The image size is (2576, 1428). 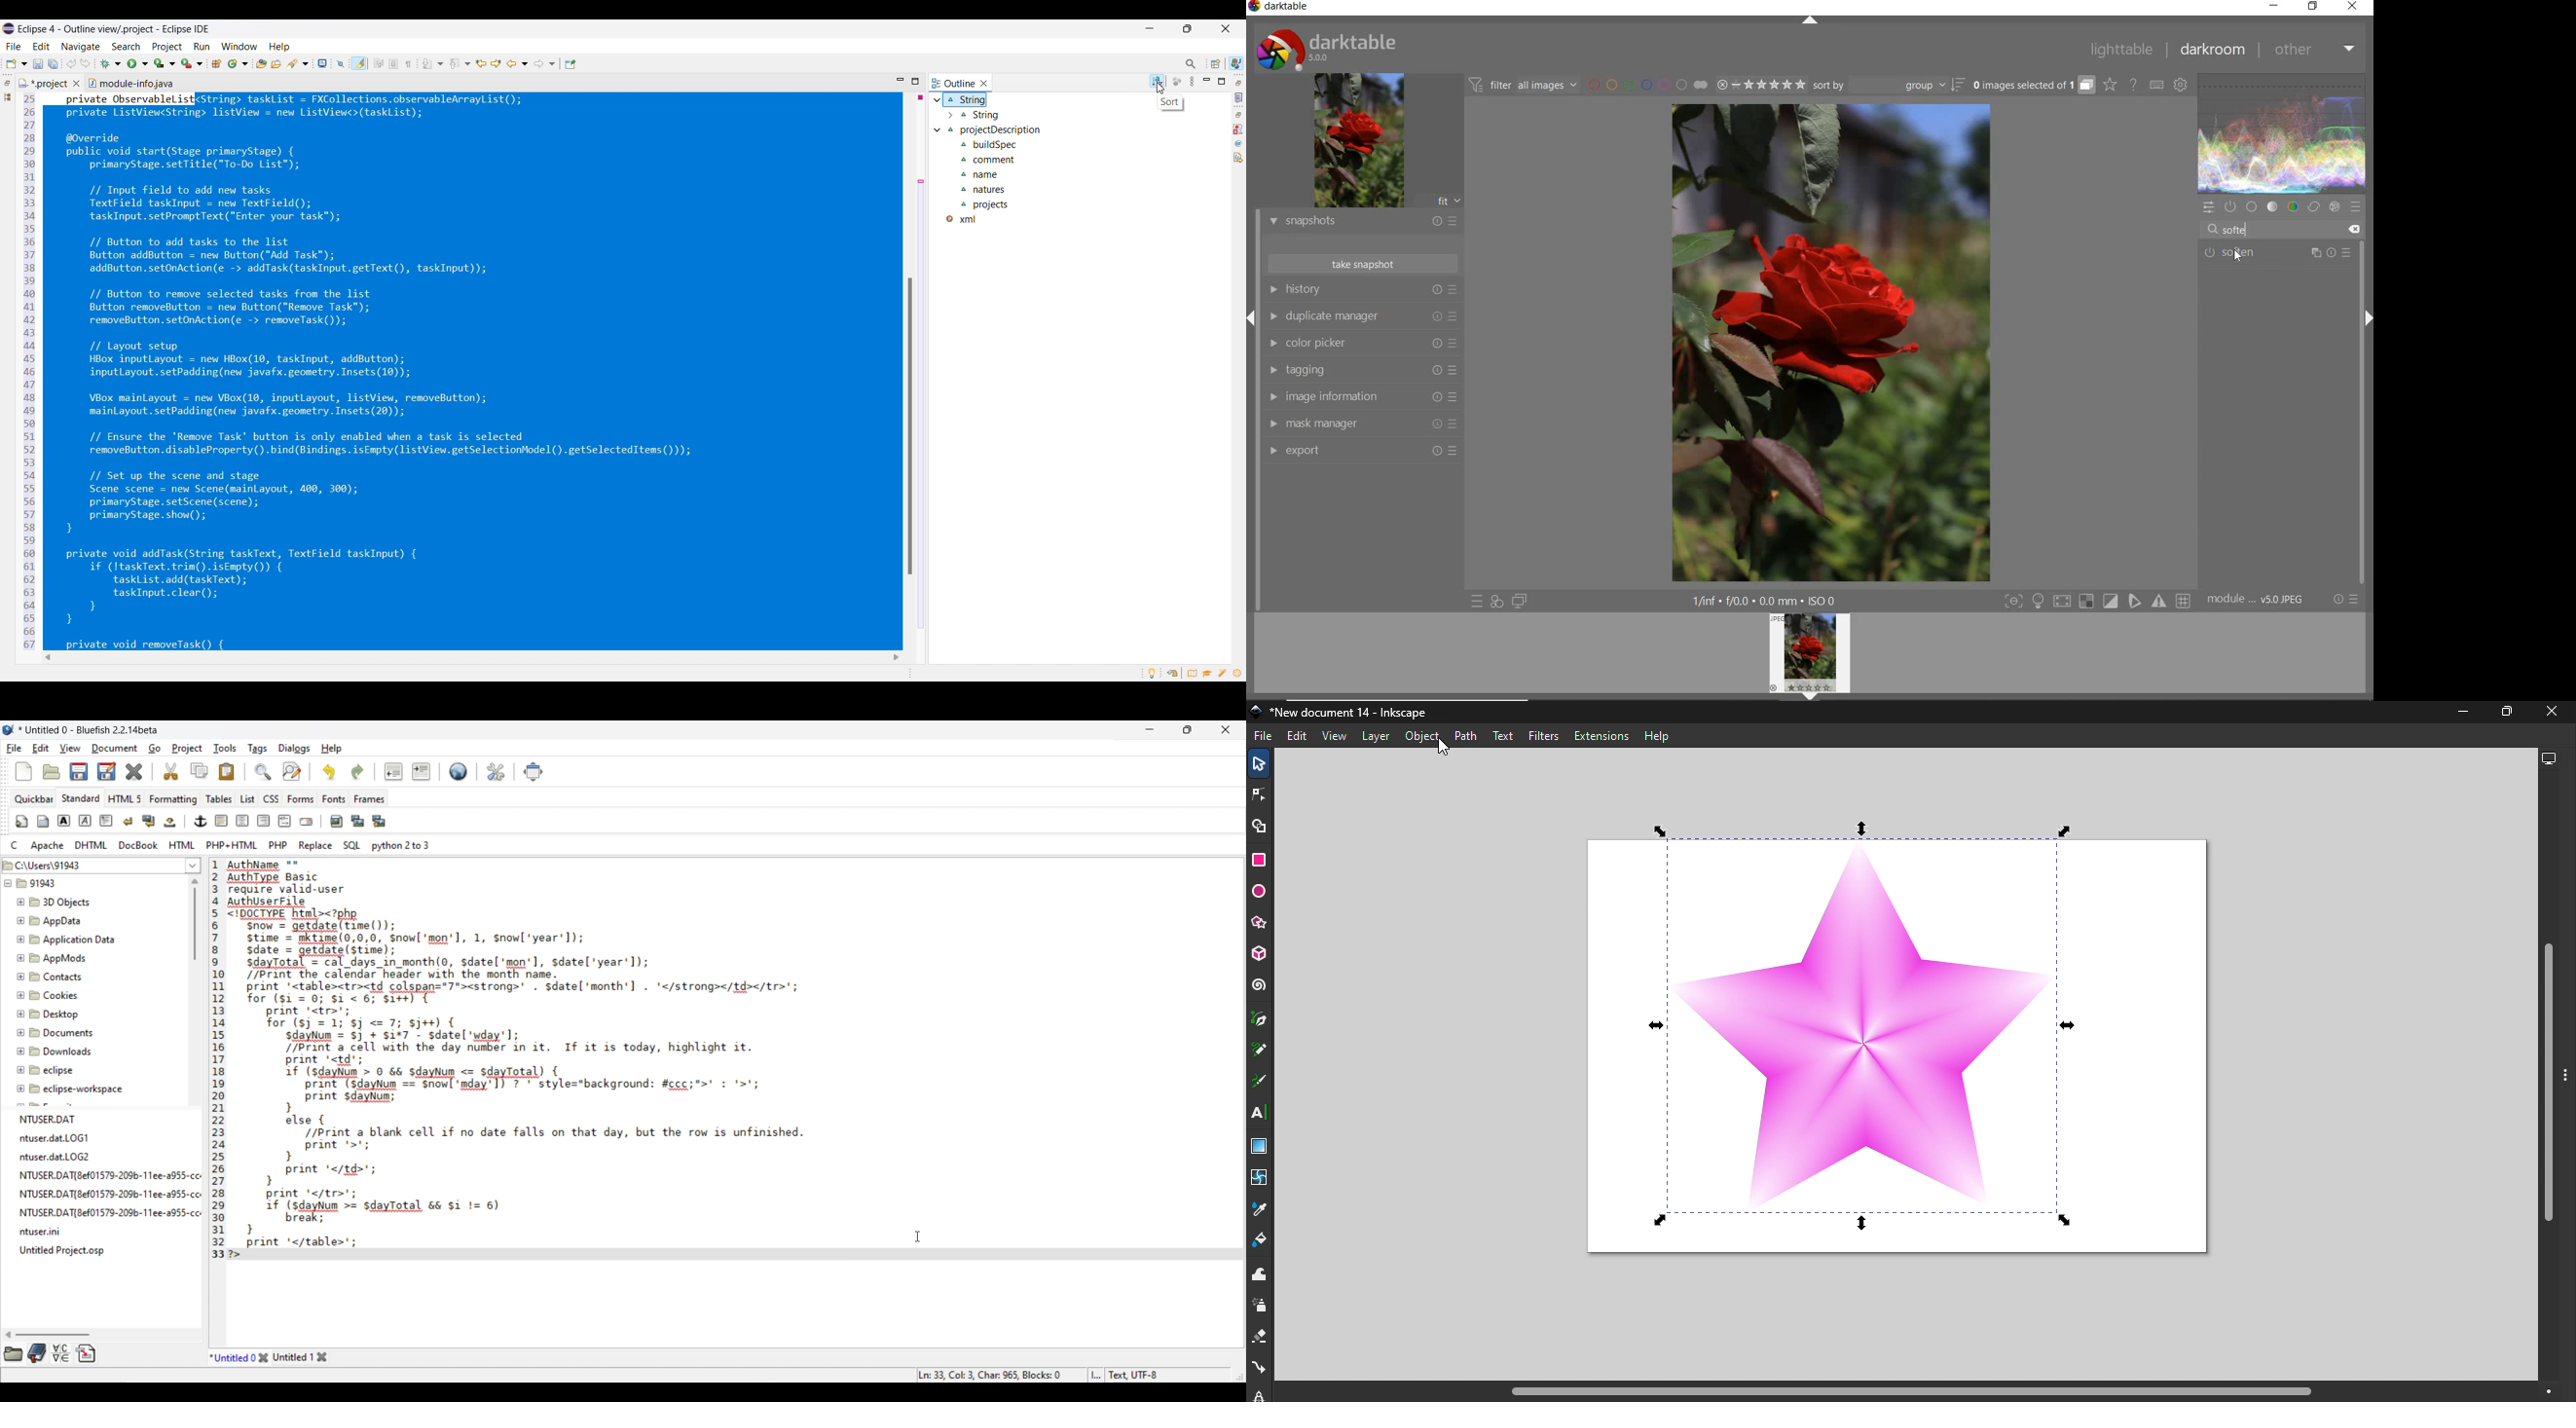 What do you see at coordinates (2334, 207) in the screenshot?
I see `effect` at bounding box center [2334, 207].